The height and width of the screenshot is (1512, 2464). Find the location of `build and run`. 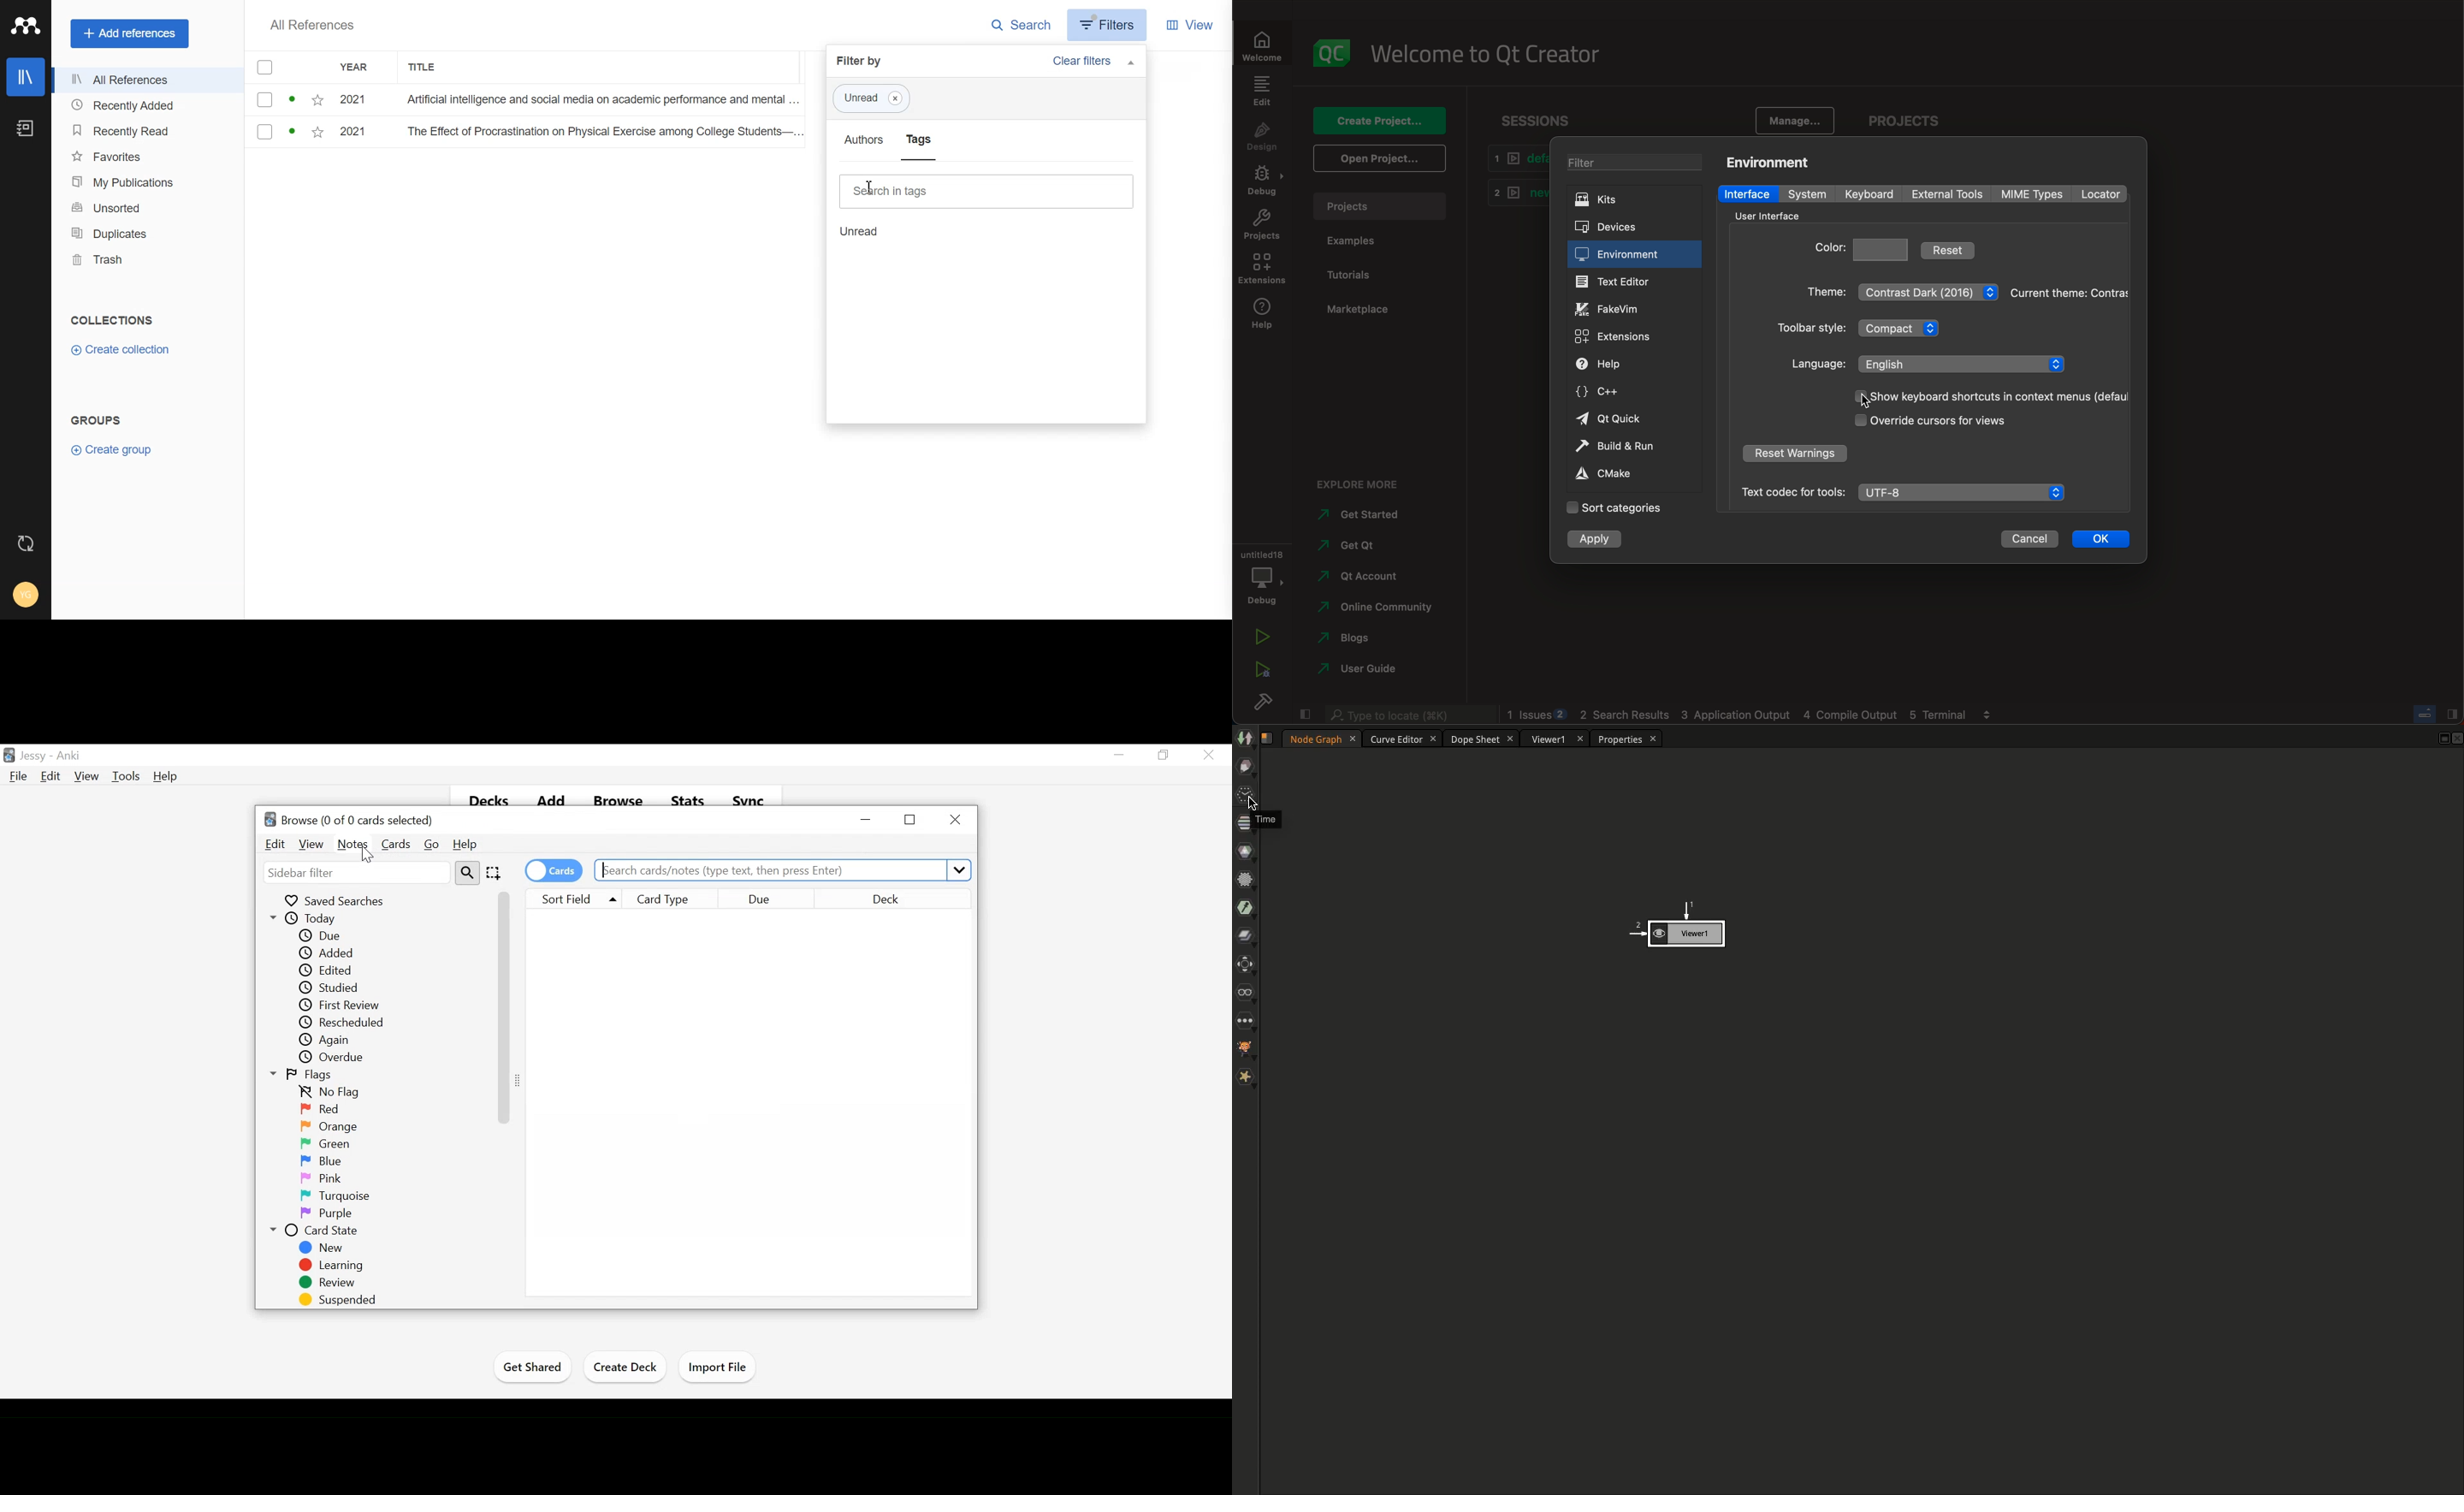

build and run is located at coordinates (1630, 448).